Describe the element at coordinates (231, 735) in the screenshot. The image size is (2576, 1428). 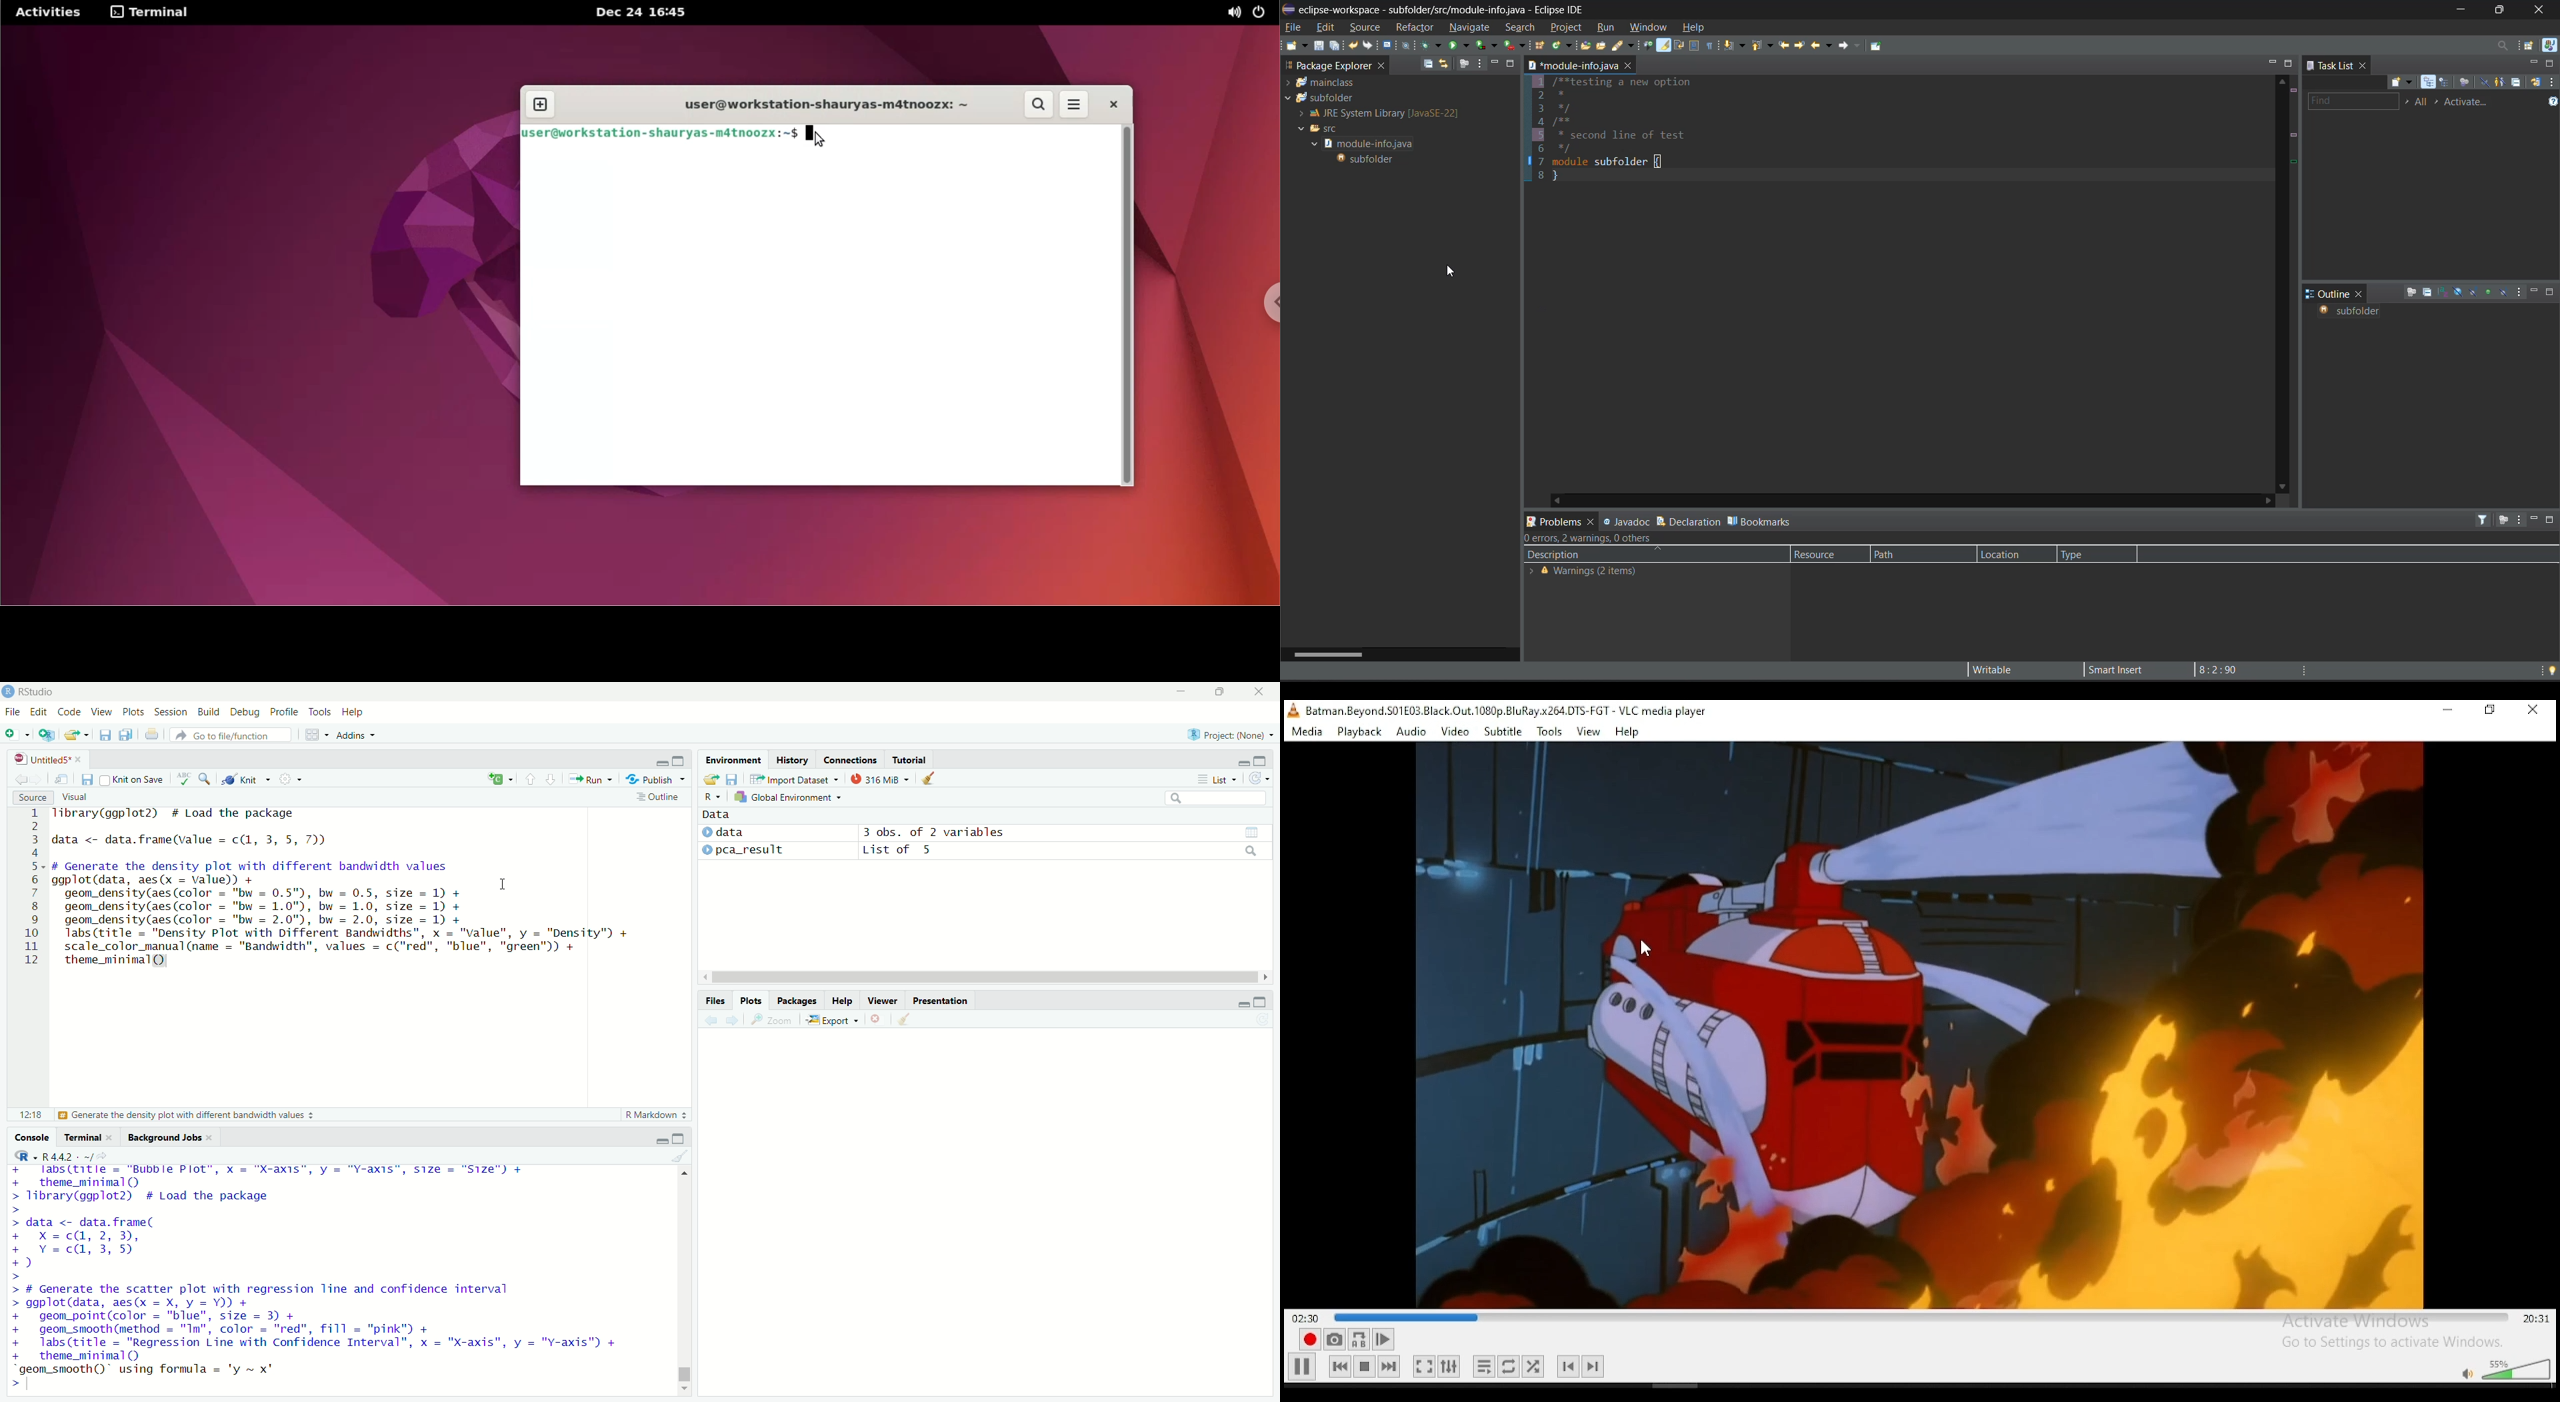
I see `Go to file/function` at that location.